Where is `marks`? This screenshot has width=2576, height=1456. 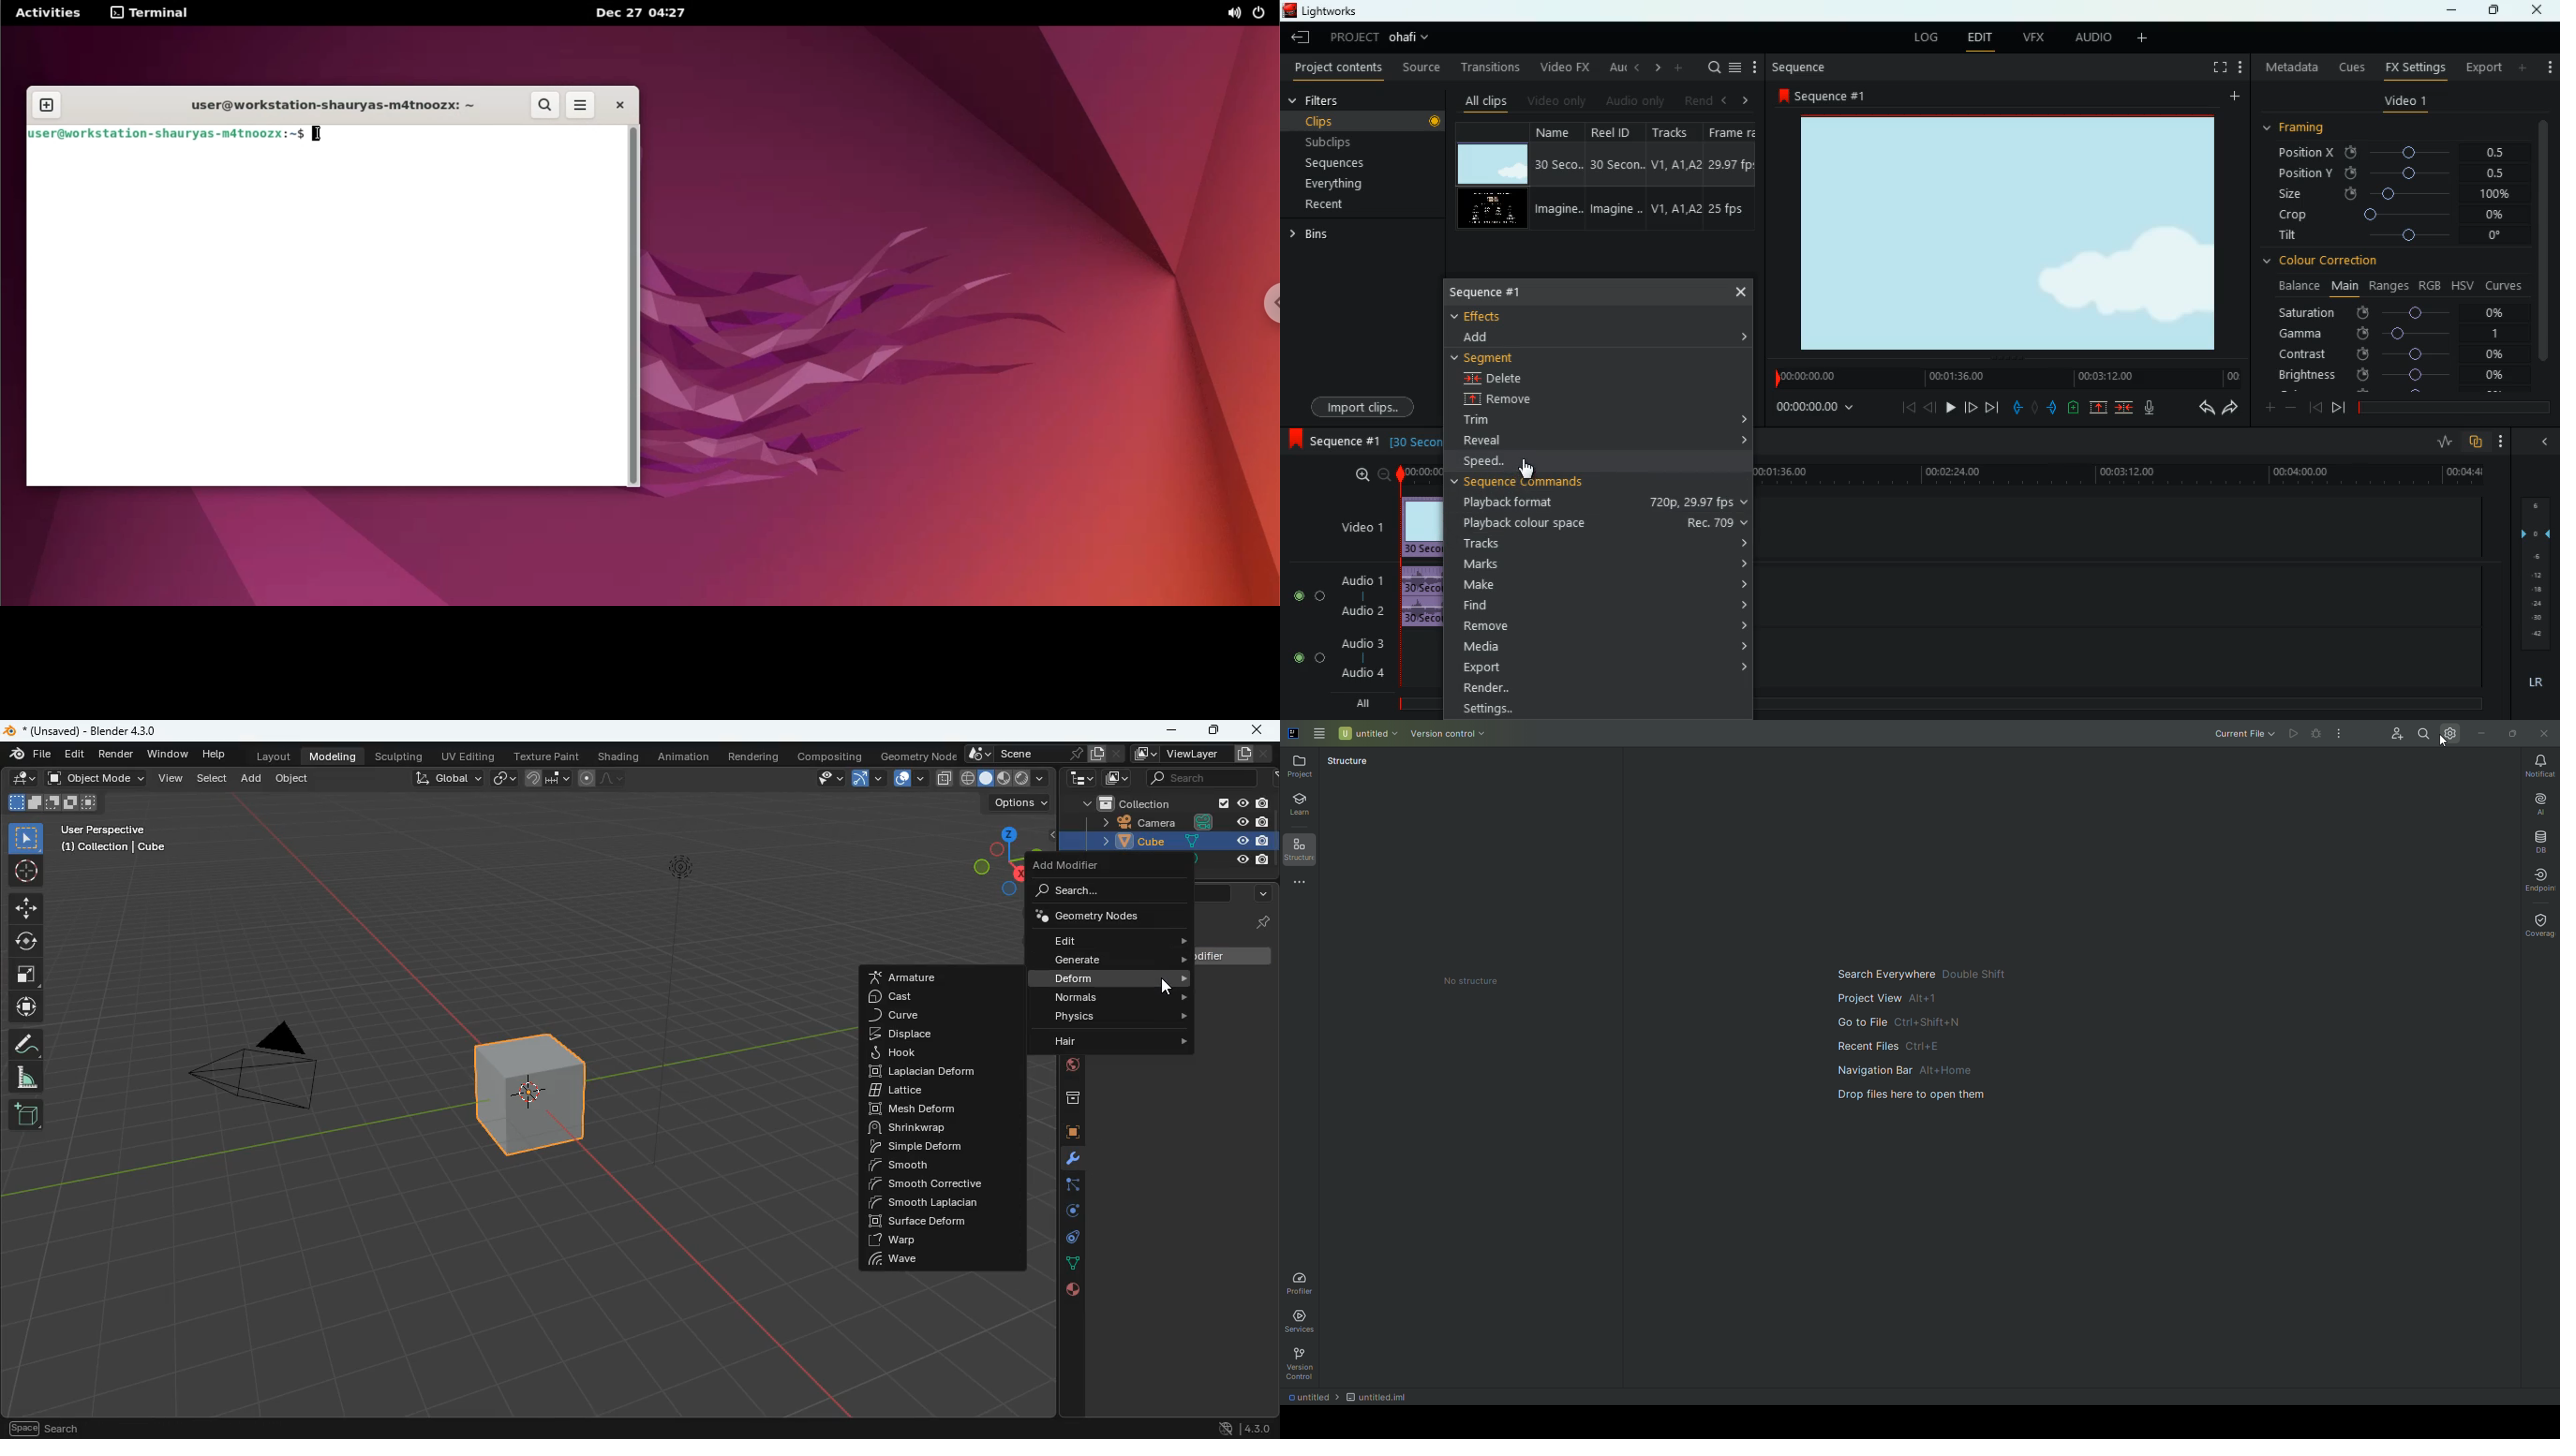 marks is located at coordinates (1522, 565).